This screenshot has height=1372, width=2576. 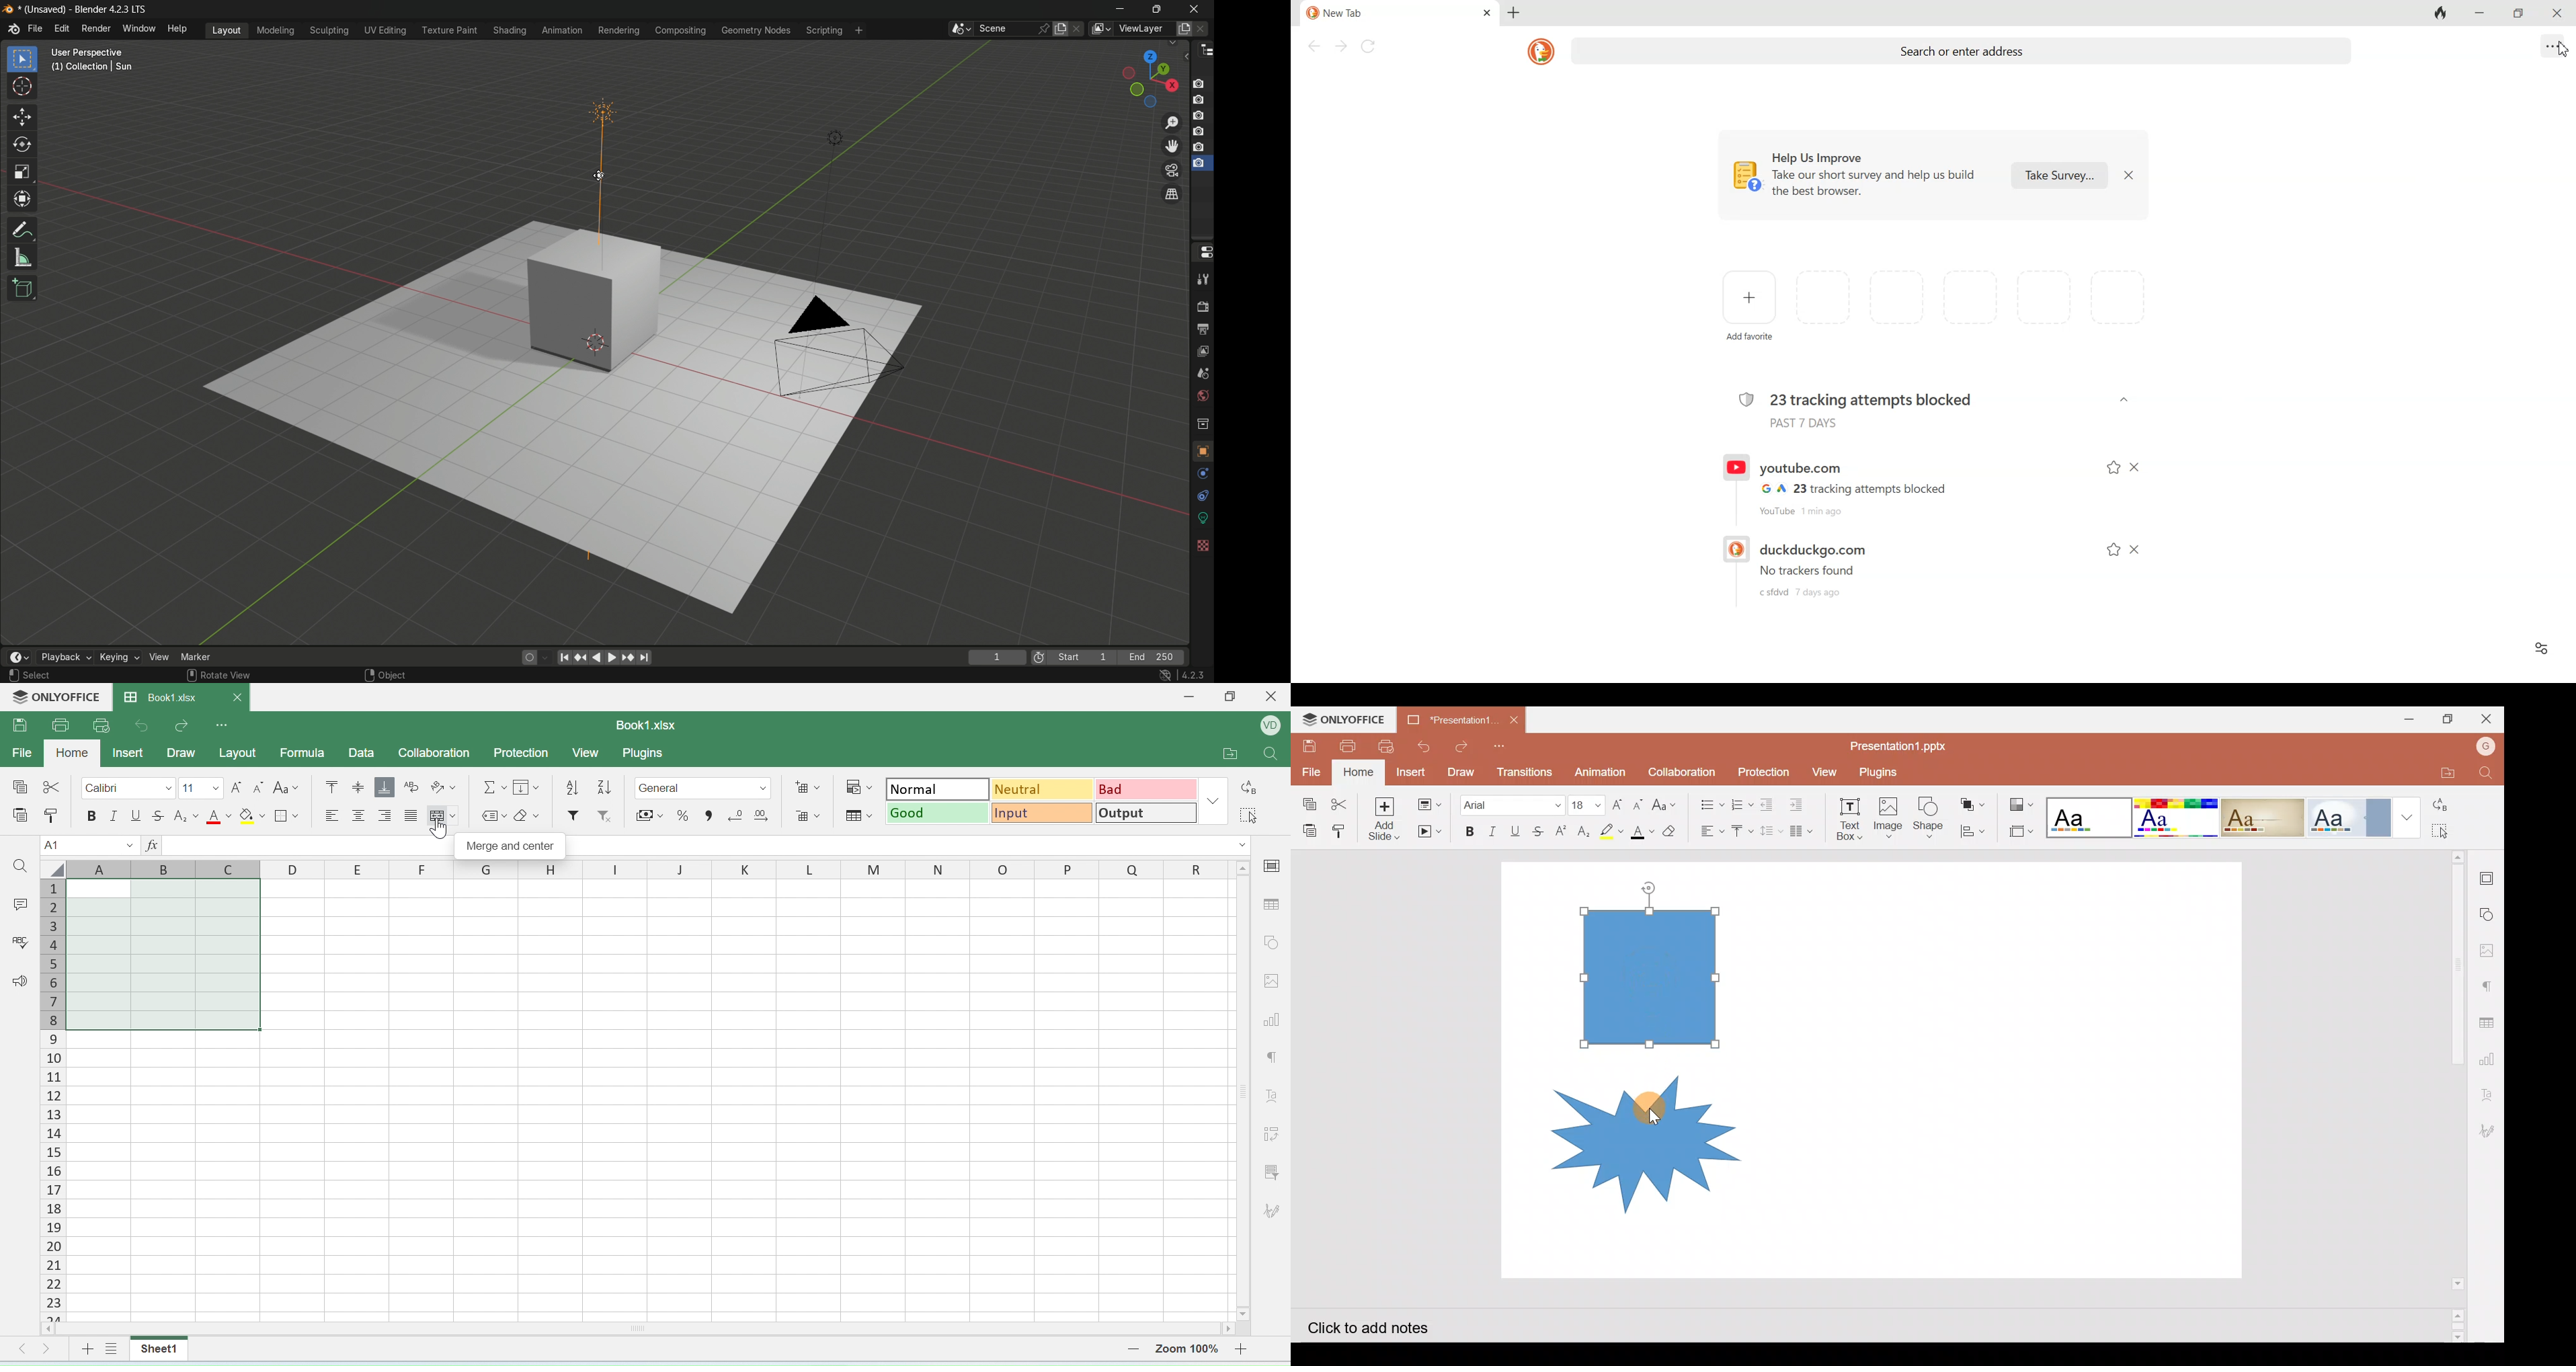 What do you see at coordinates (1270, 1098) in the screenshot?
I see `font style` at bounding box center [1270, 1098].